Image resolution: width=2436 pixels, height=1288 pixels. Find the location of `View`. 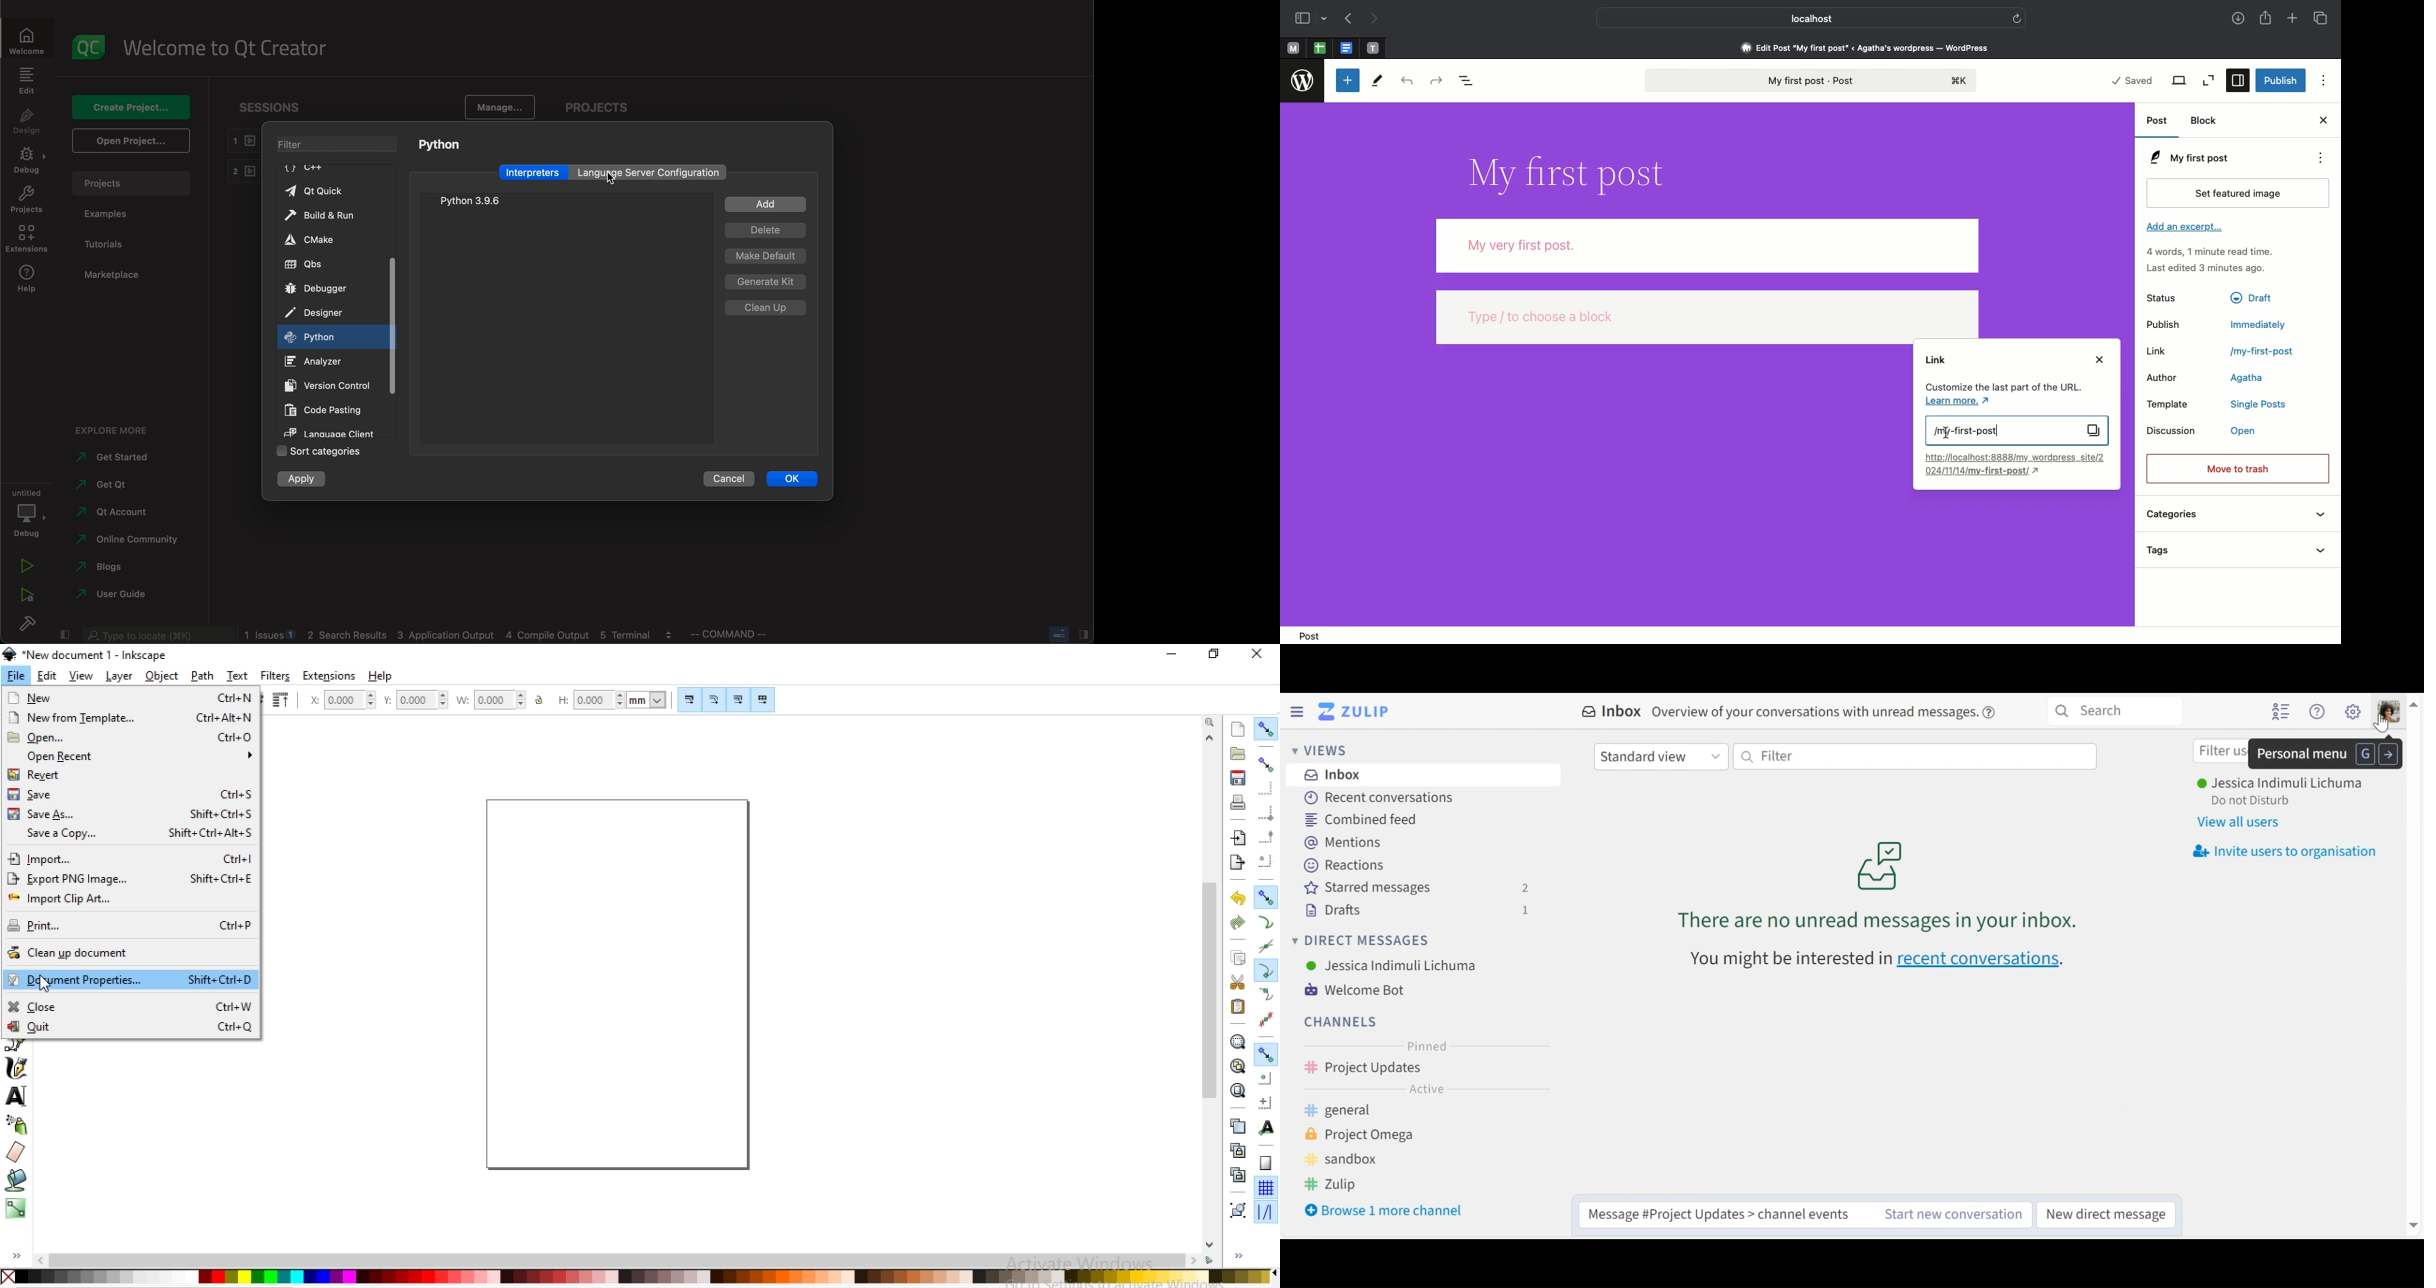

View is located at coordinates (2178, 82).